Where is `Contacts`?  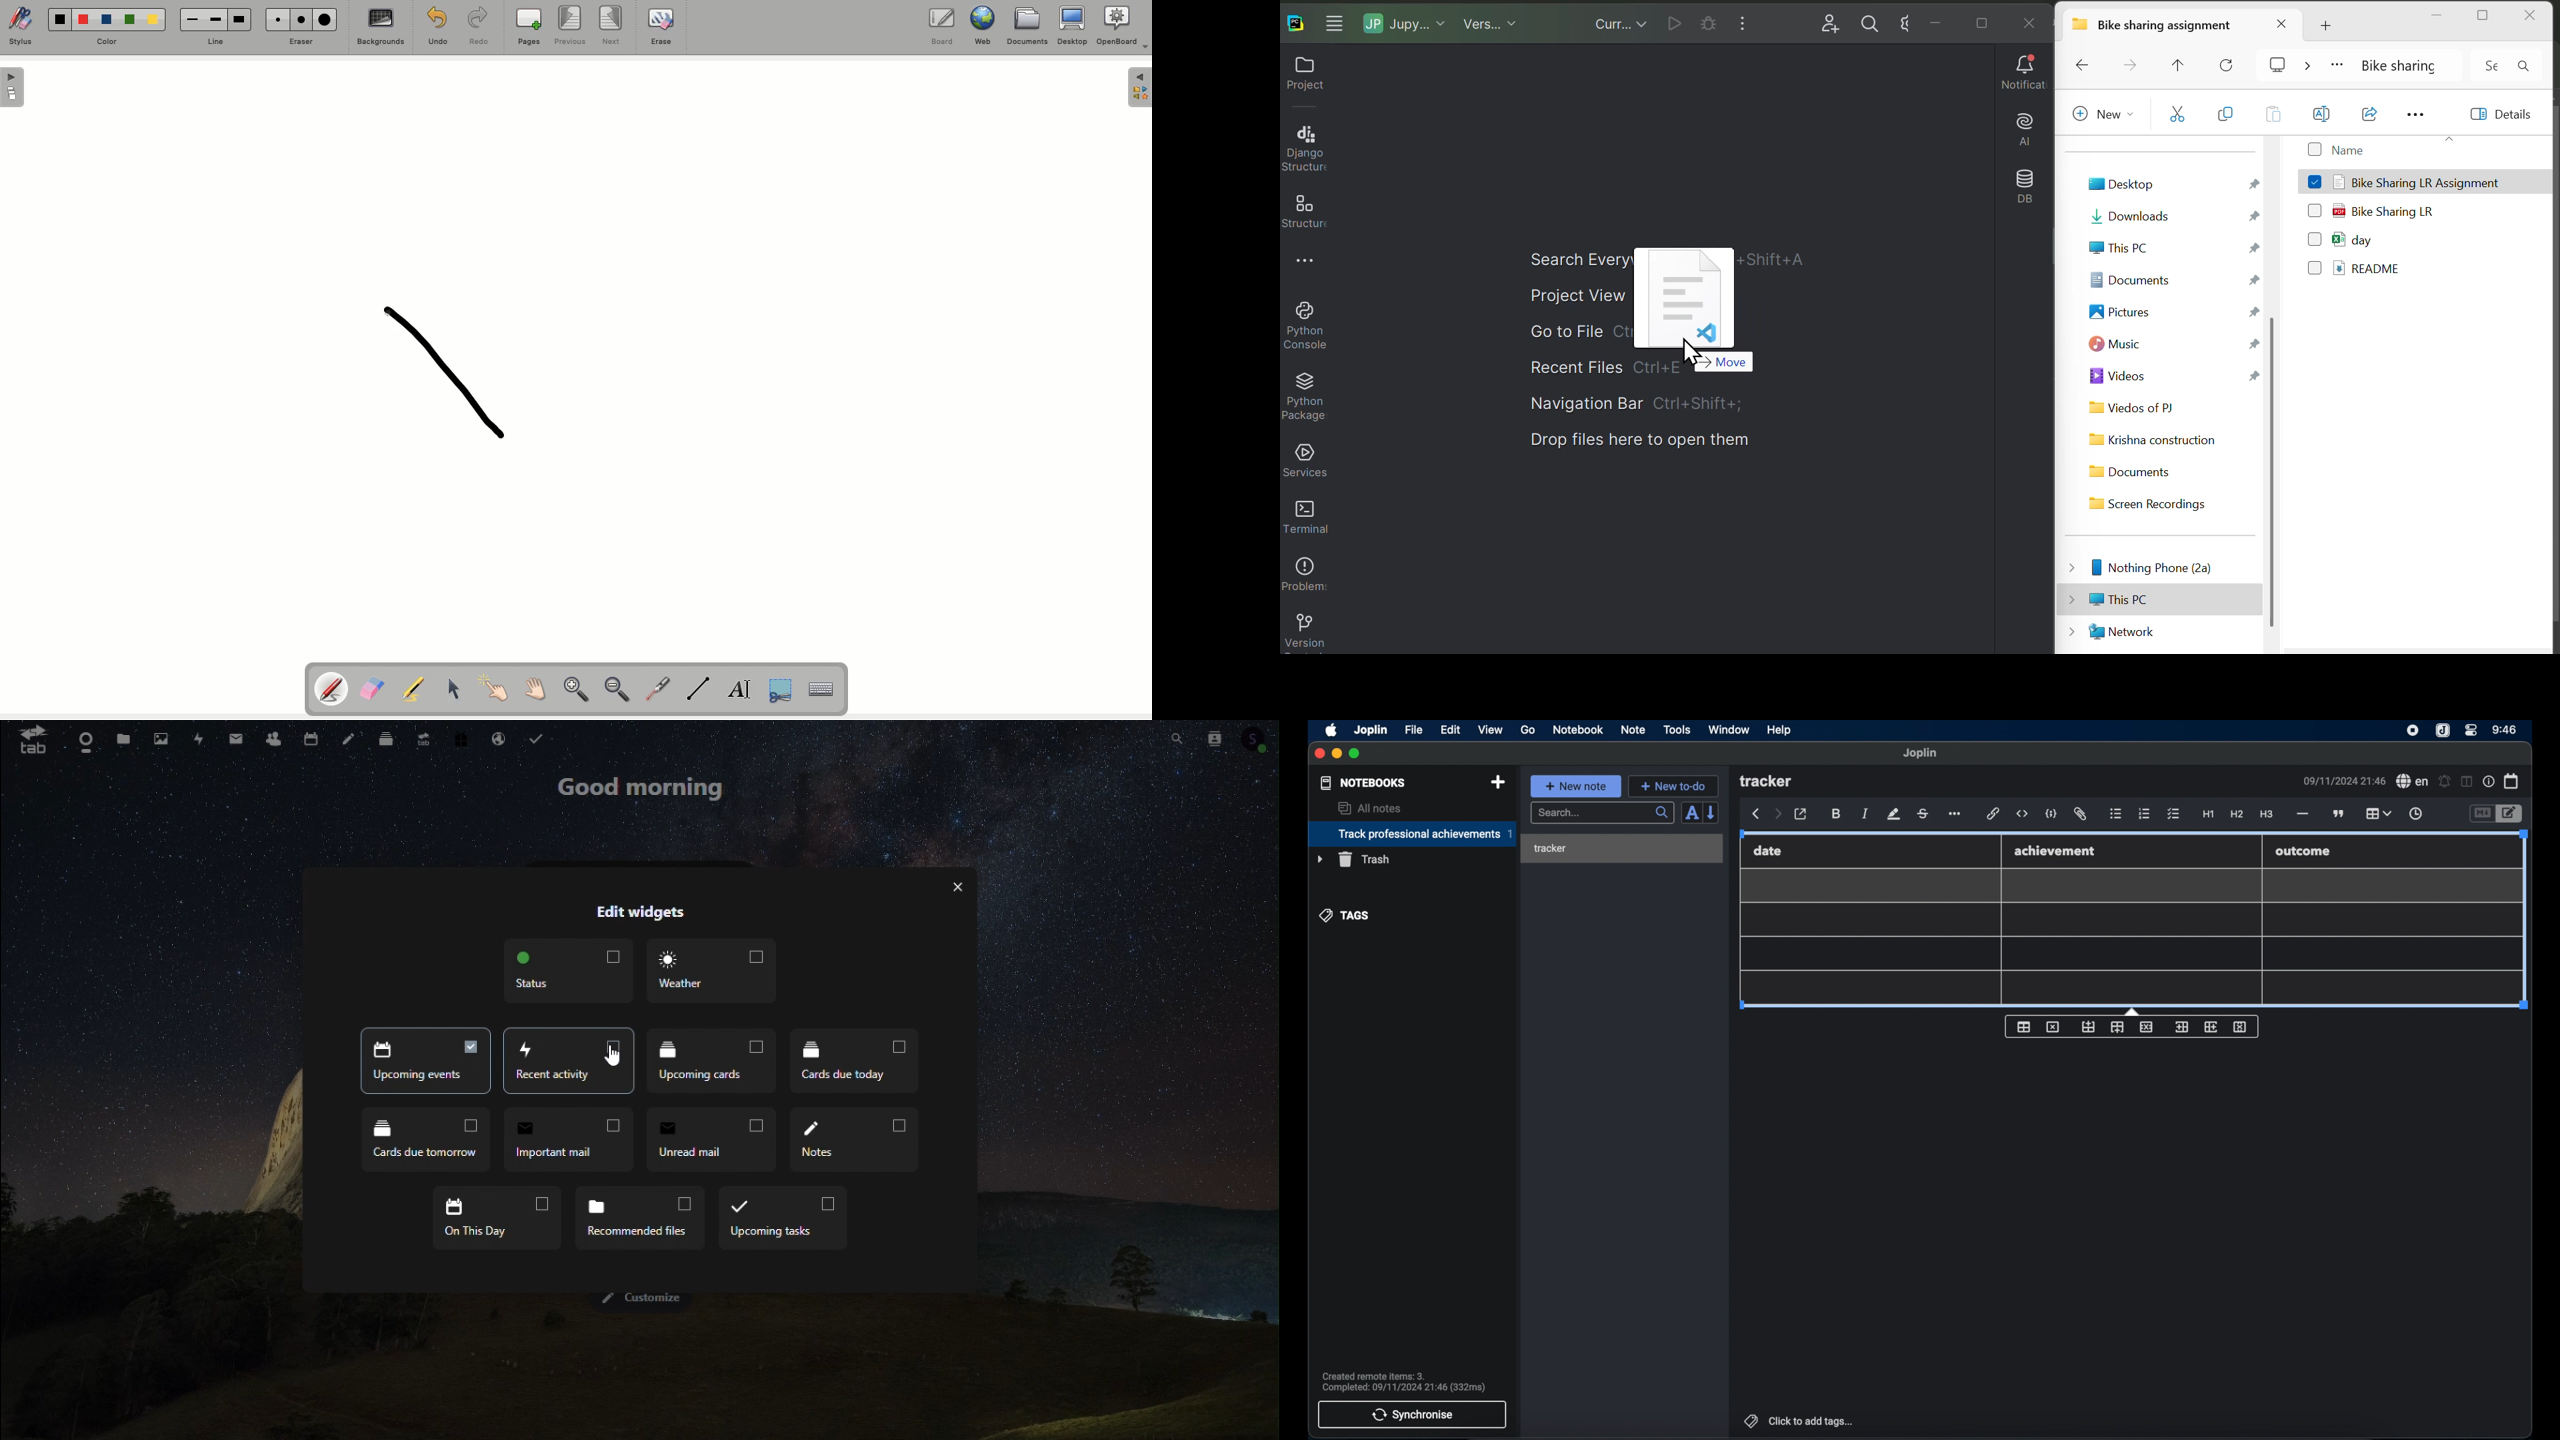
Contacts is located at coordinates (1211, 737).